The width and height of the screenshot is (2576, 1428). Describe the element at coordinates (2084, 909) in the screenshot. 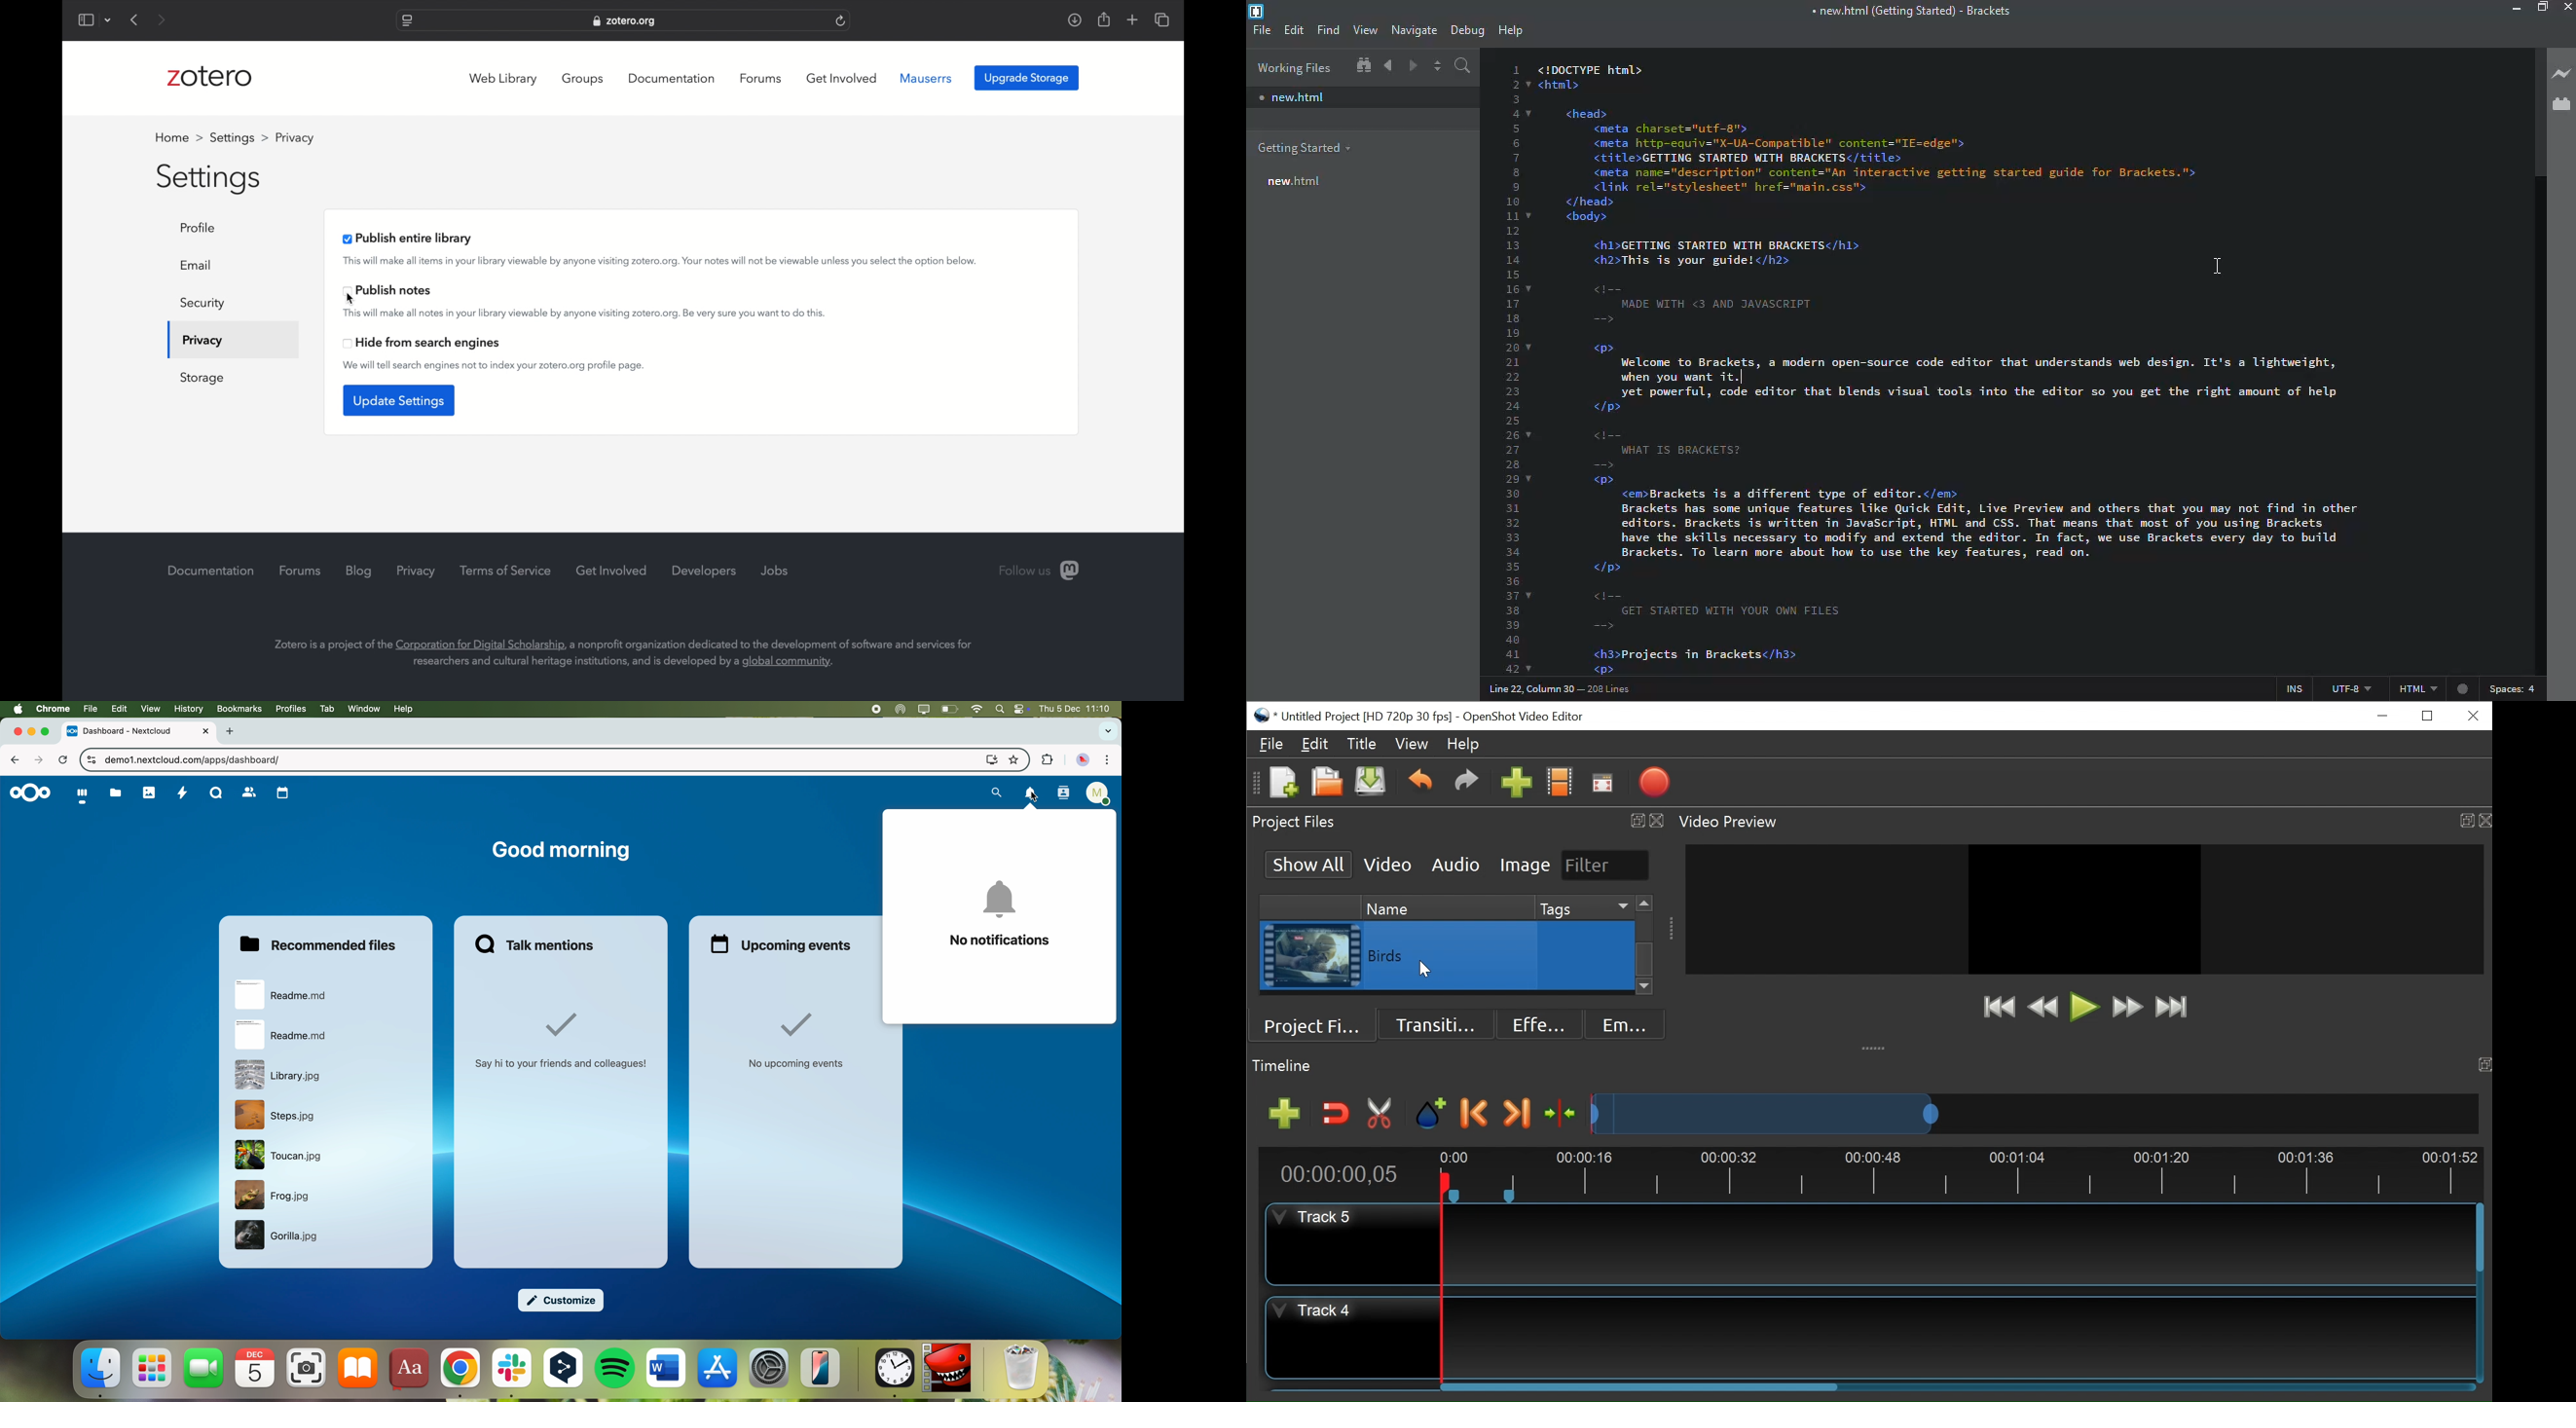

I see `Preview Window` at that location.